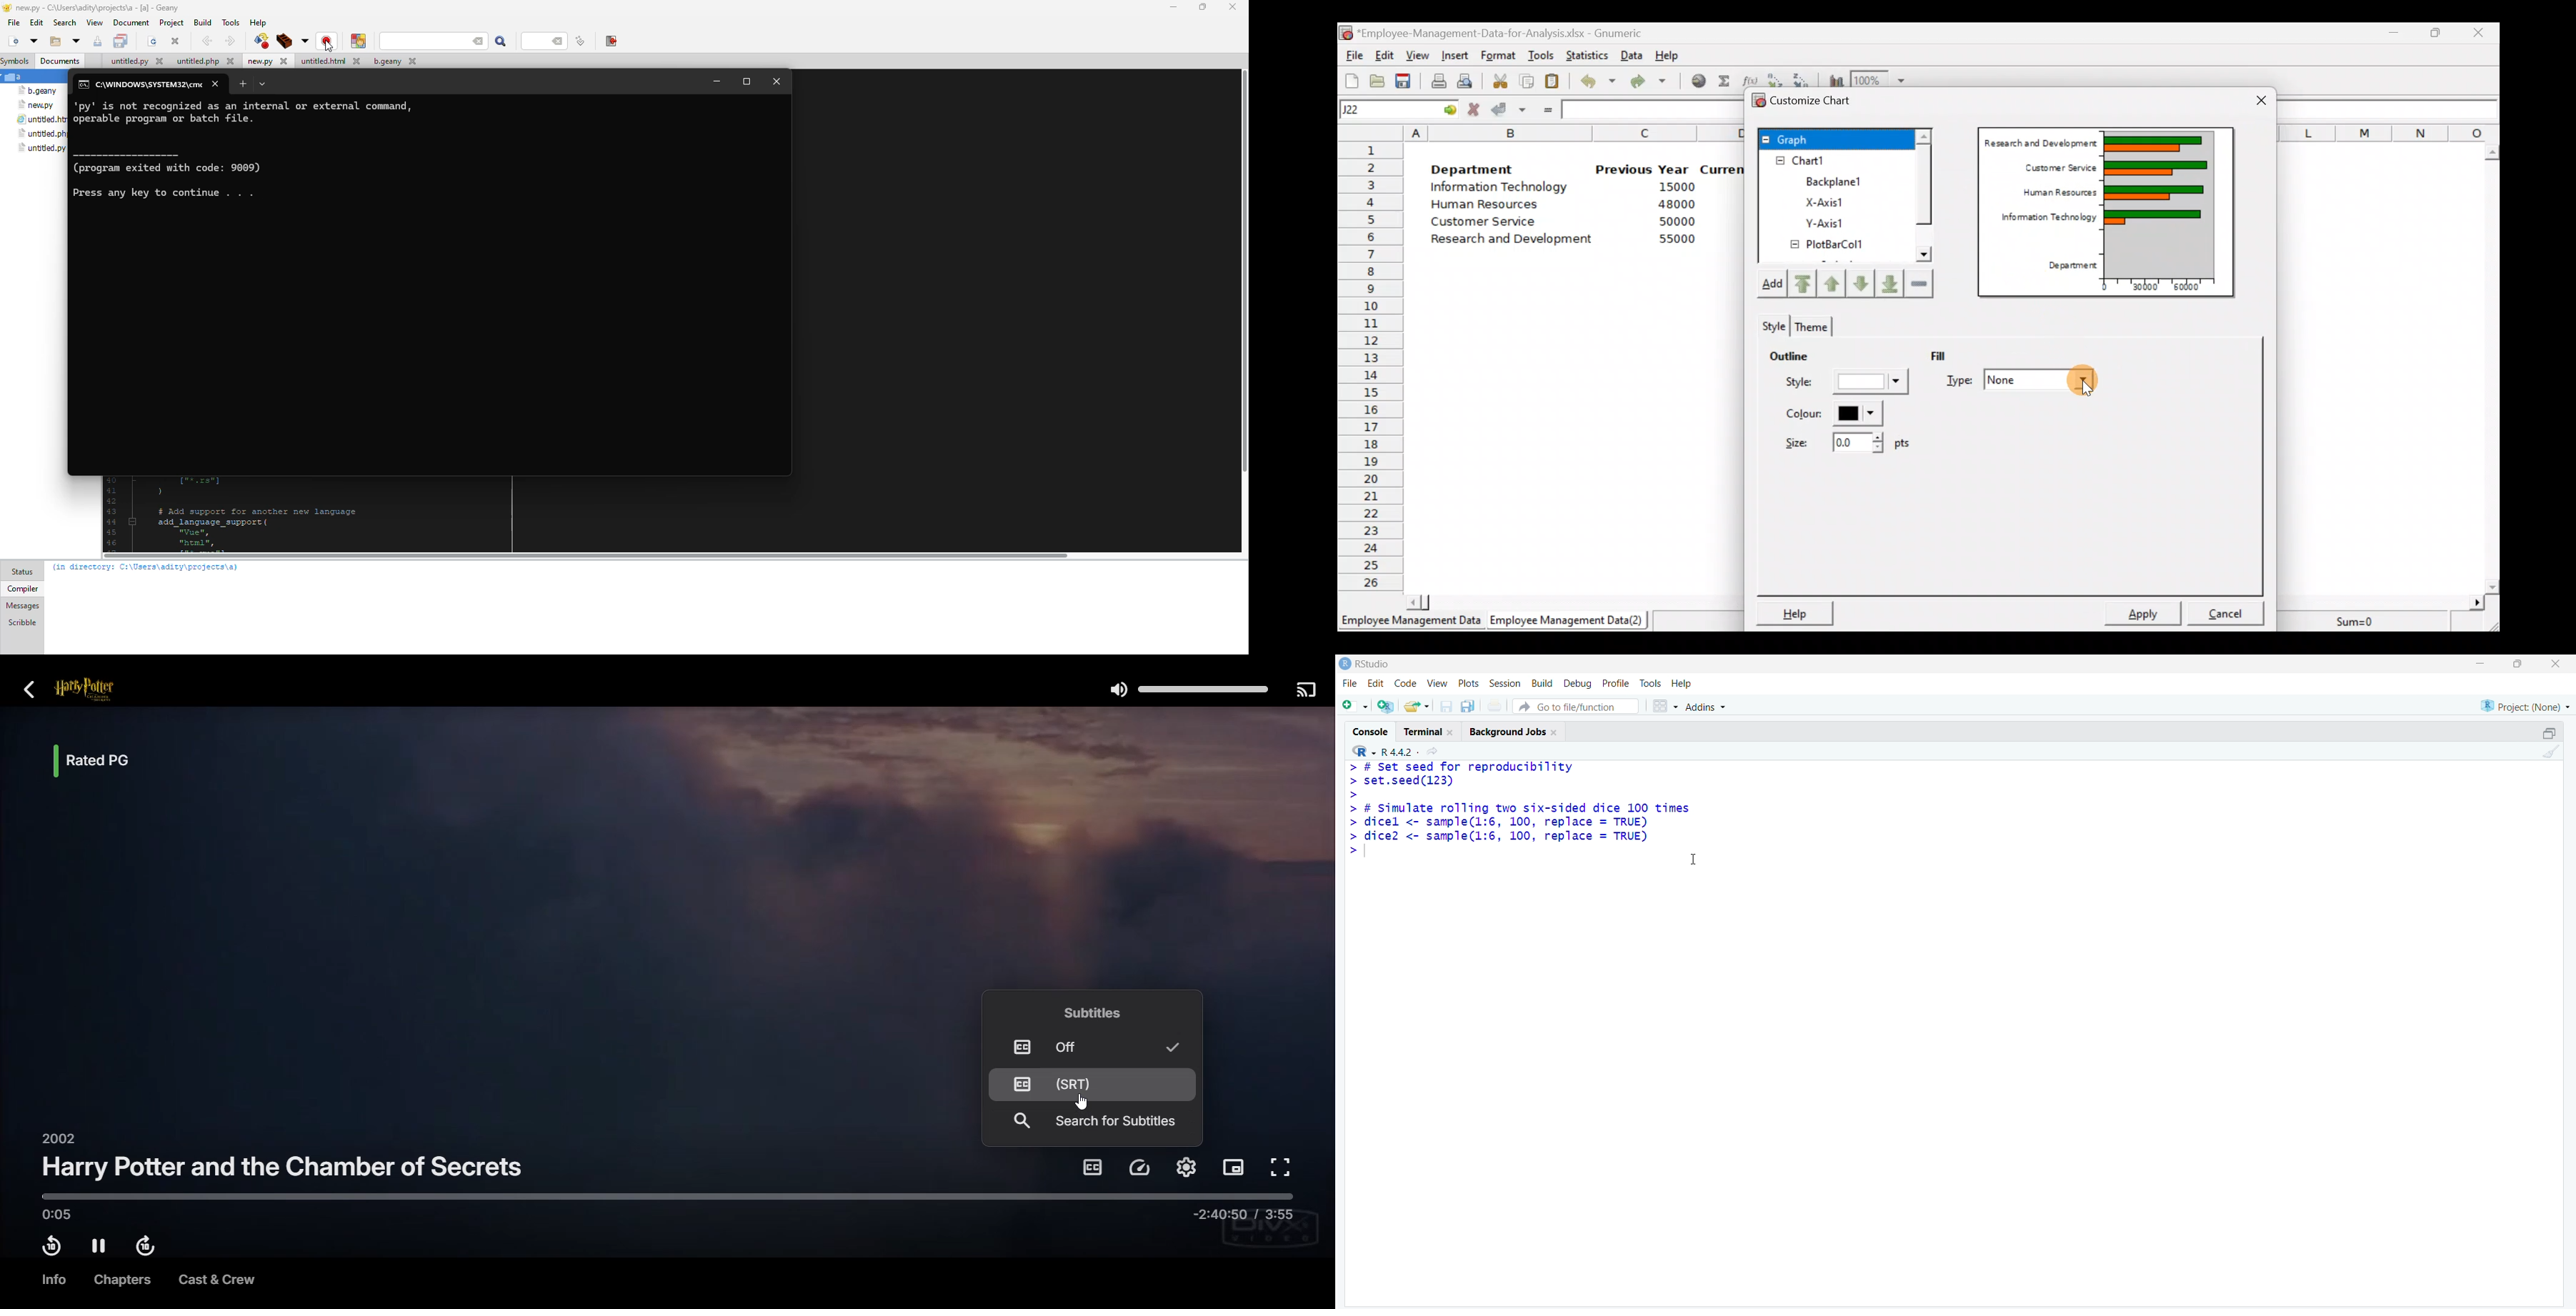 The height and width of the screenshot is (1316, 2576). Describe the element at coordinates (1345, 664) in the screenshot. I see `logo` at that location.